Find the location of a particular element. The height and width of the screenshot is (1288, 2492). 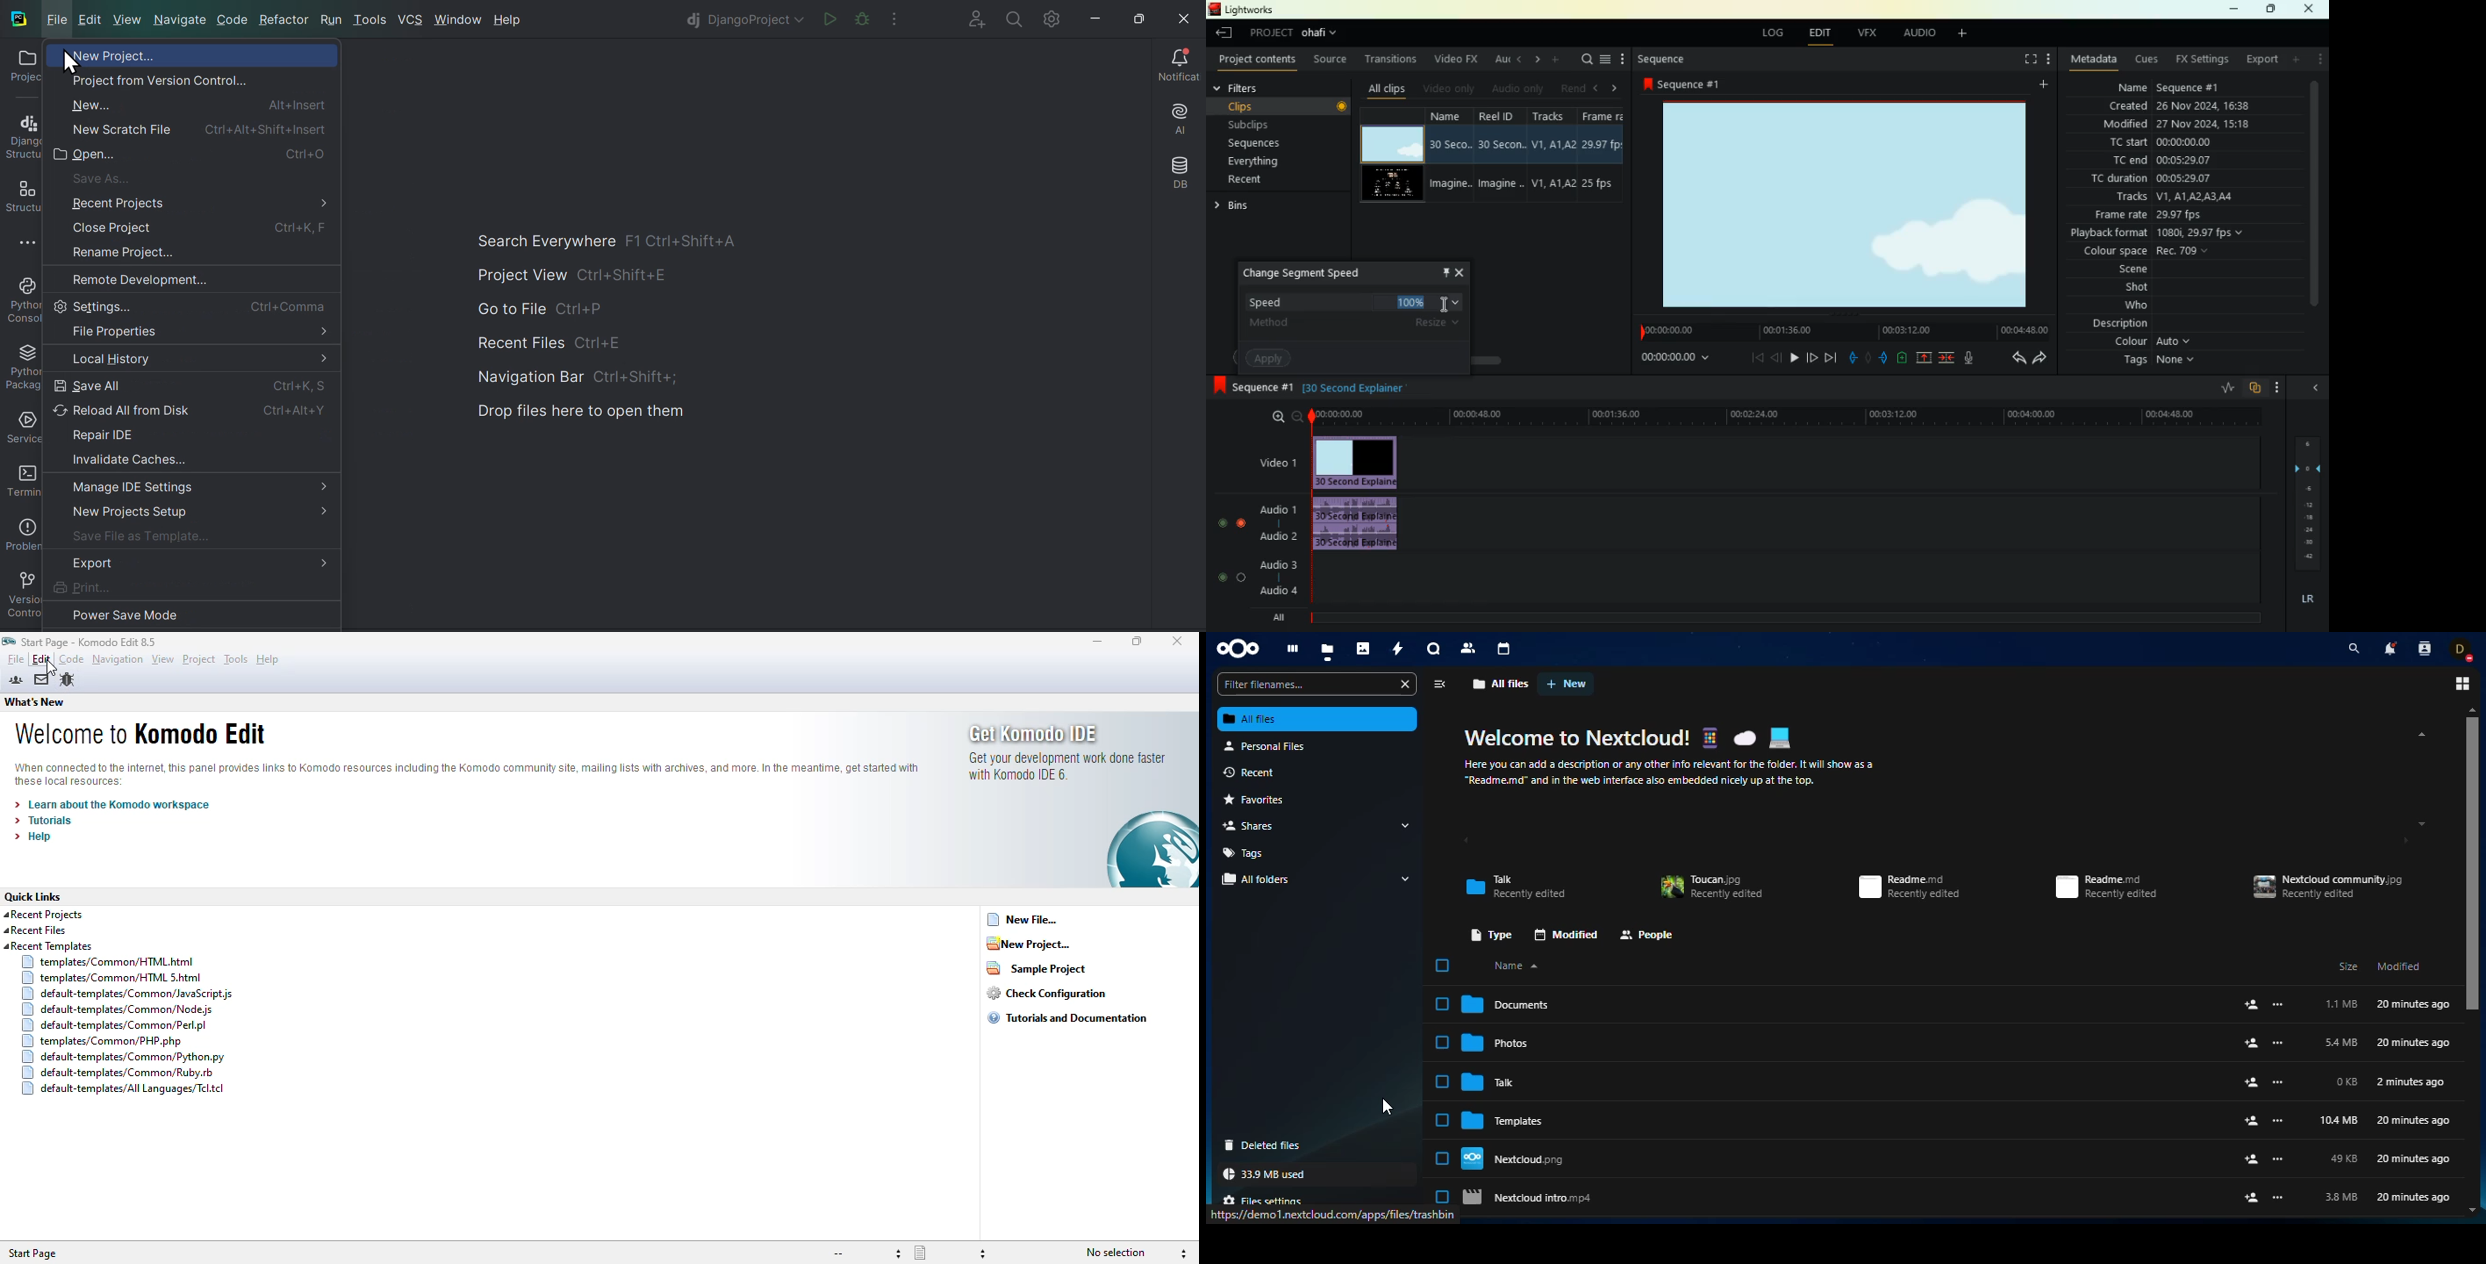

Checkbox is located at coordinates (1439, 1159).